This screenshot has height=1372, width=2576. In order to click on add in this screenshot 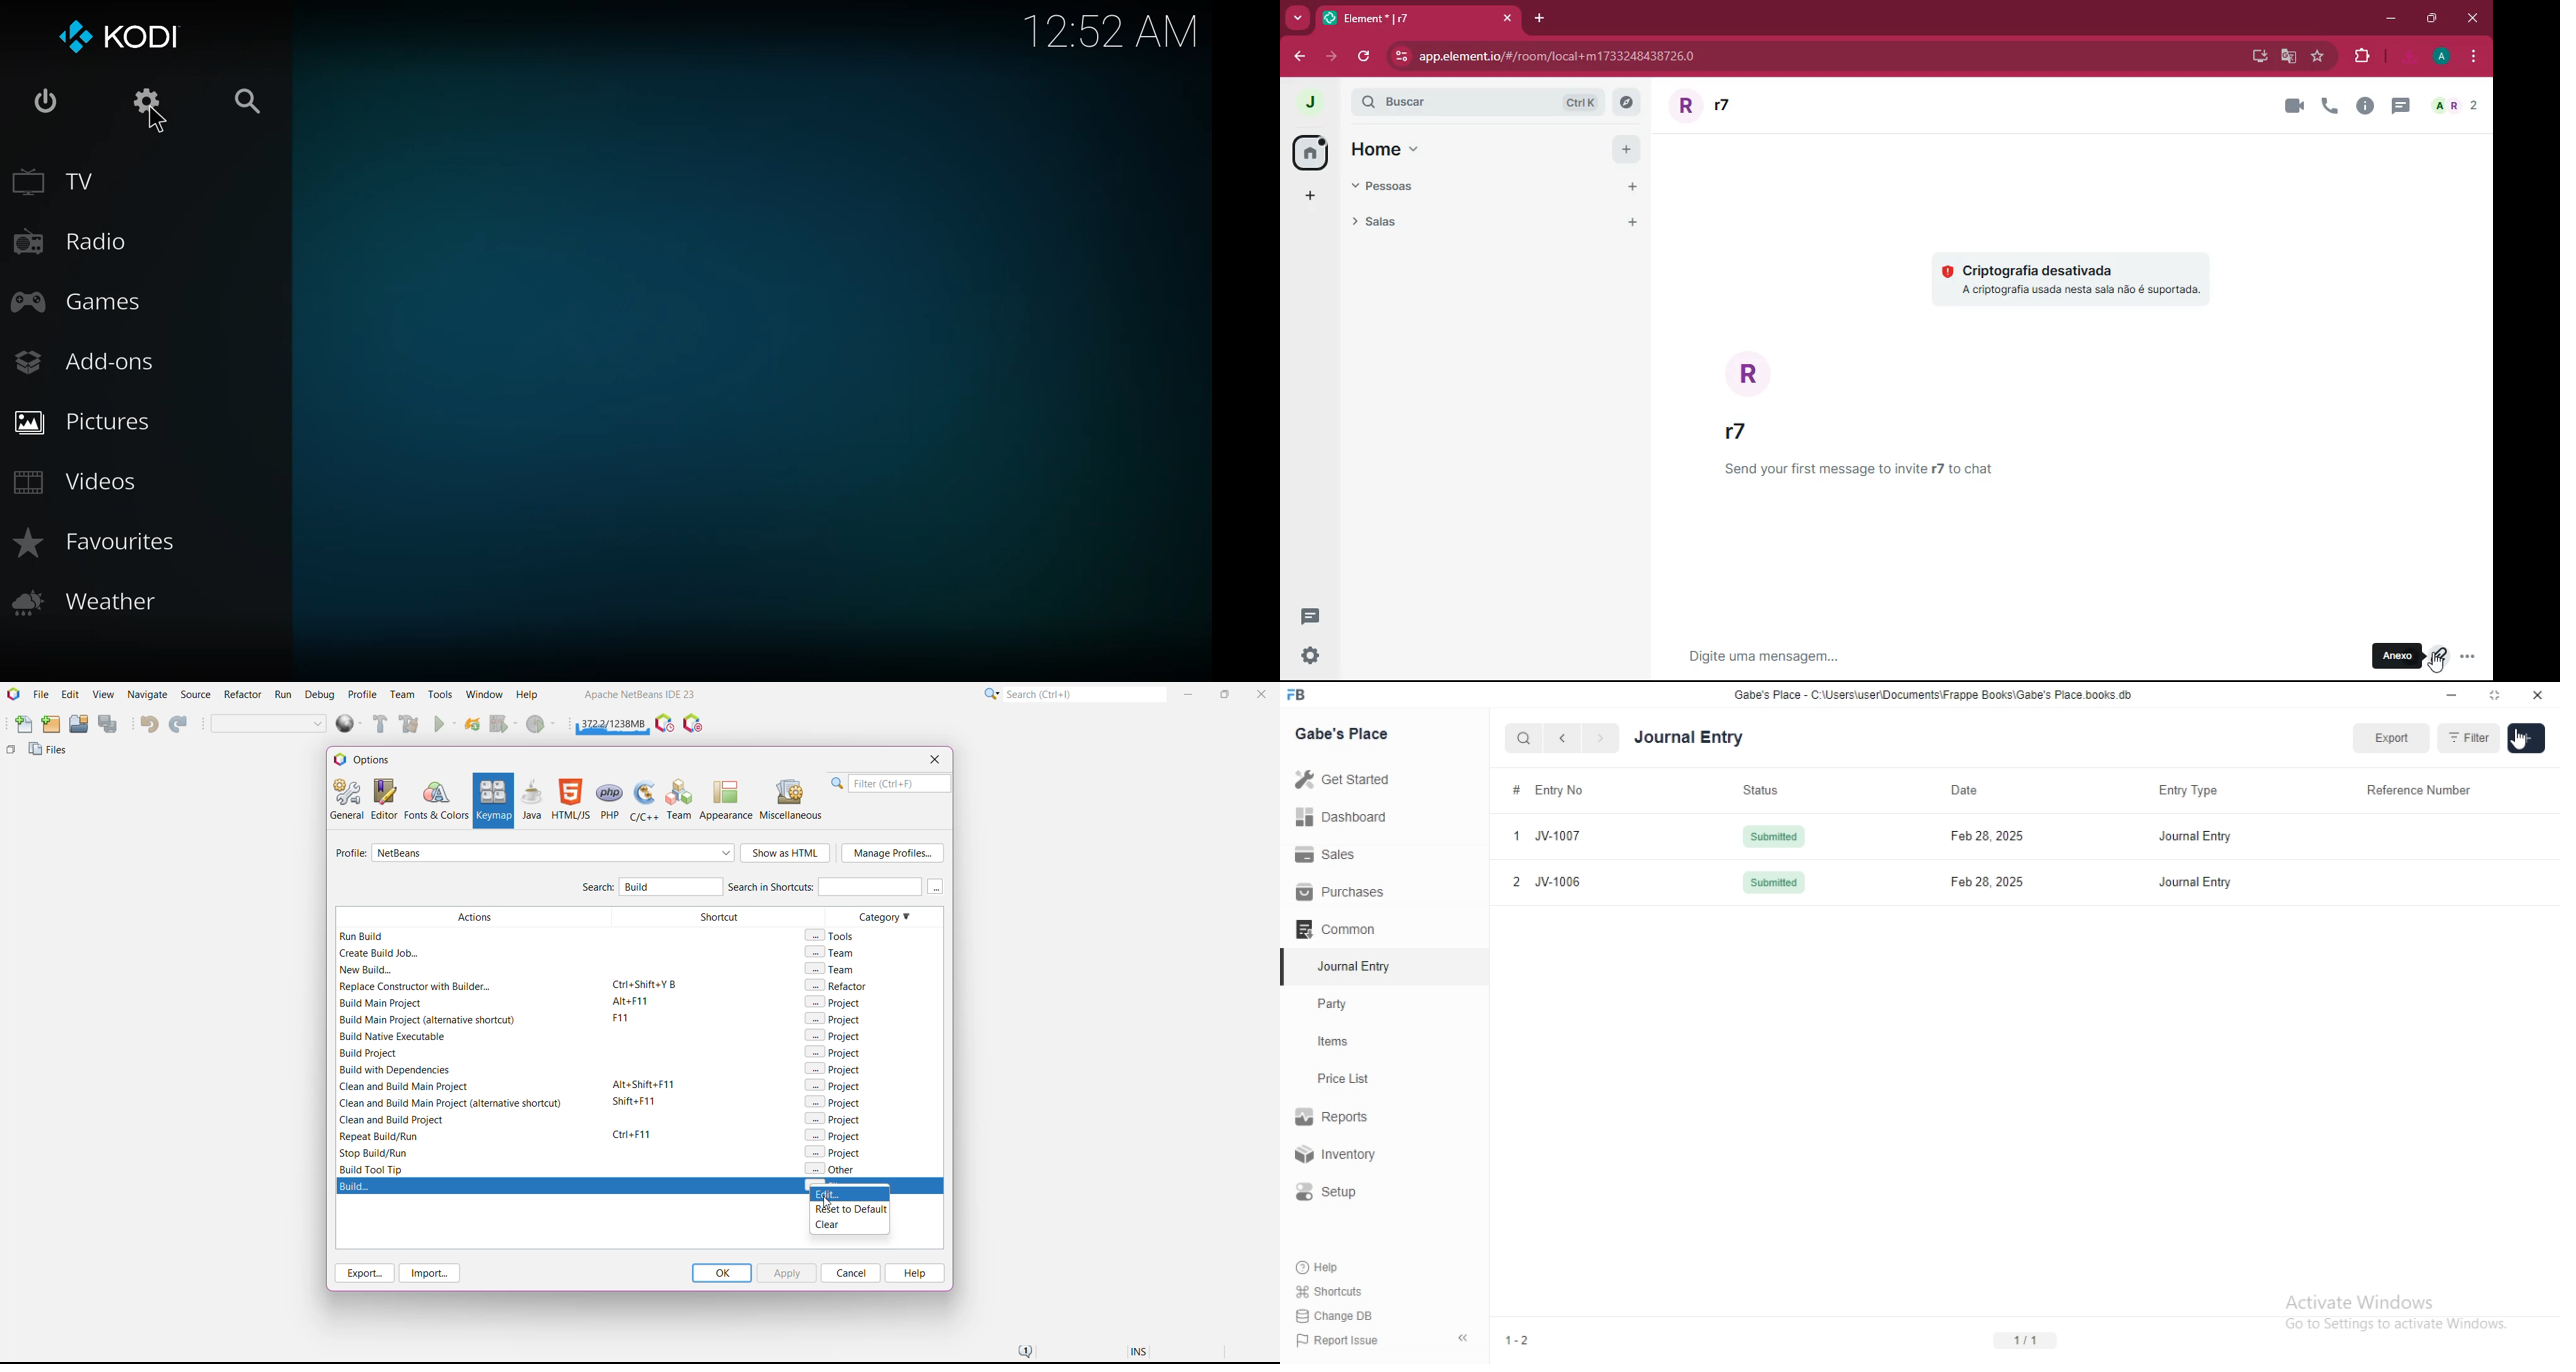, I will do `click(1625, 148)`.